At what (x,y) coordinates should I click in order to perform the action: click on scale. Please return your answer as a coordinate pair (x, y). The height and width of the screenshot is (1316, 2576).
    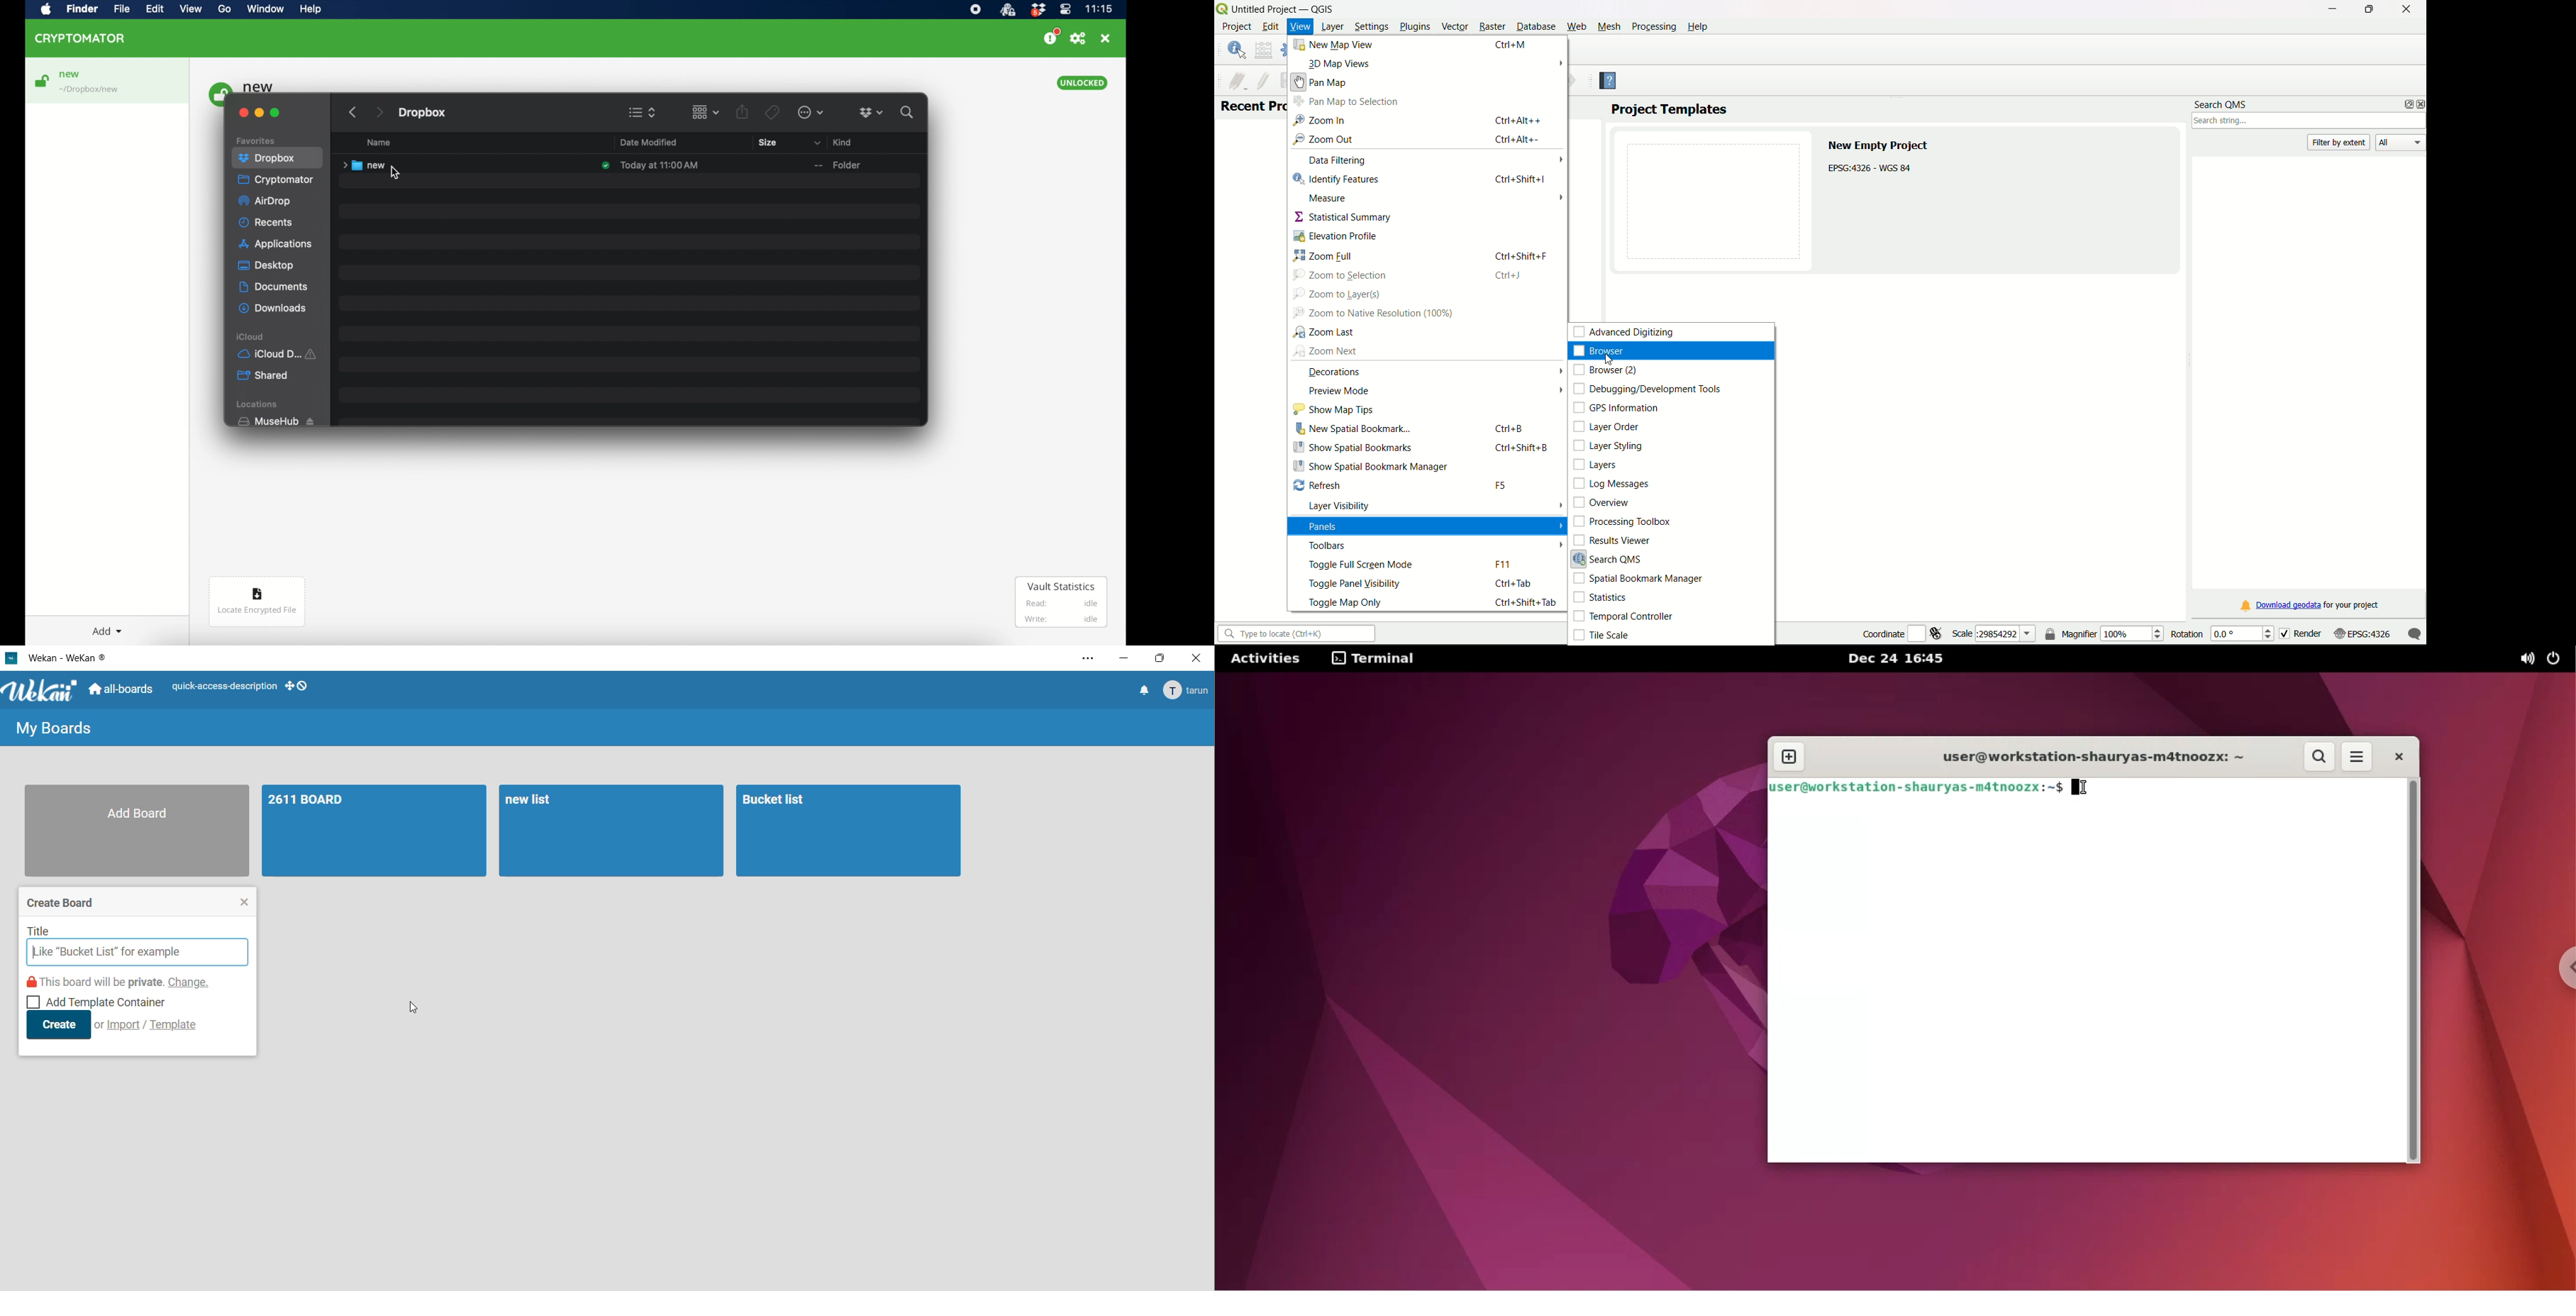
    Looking at the image, I should click on (1994, 634).